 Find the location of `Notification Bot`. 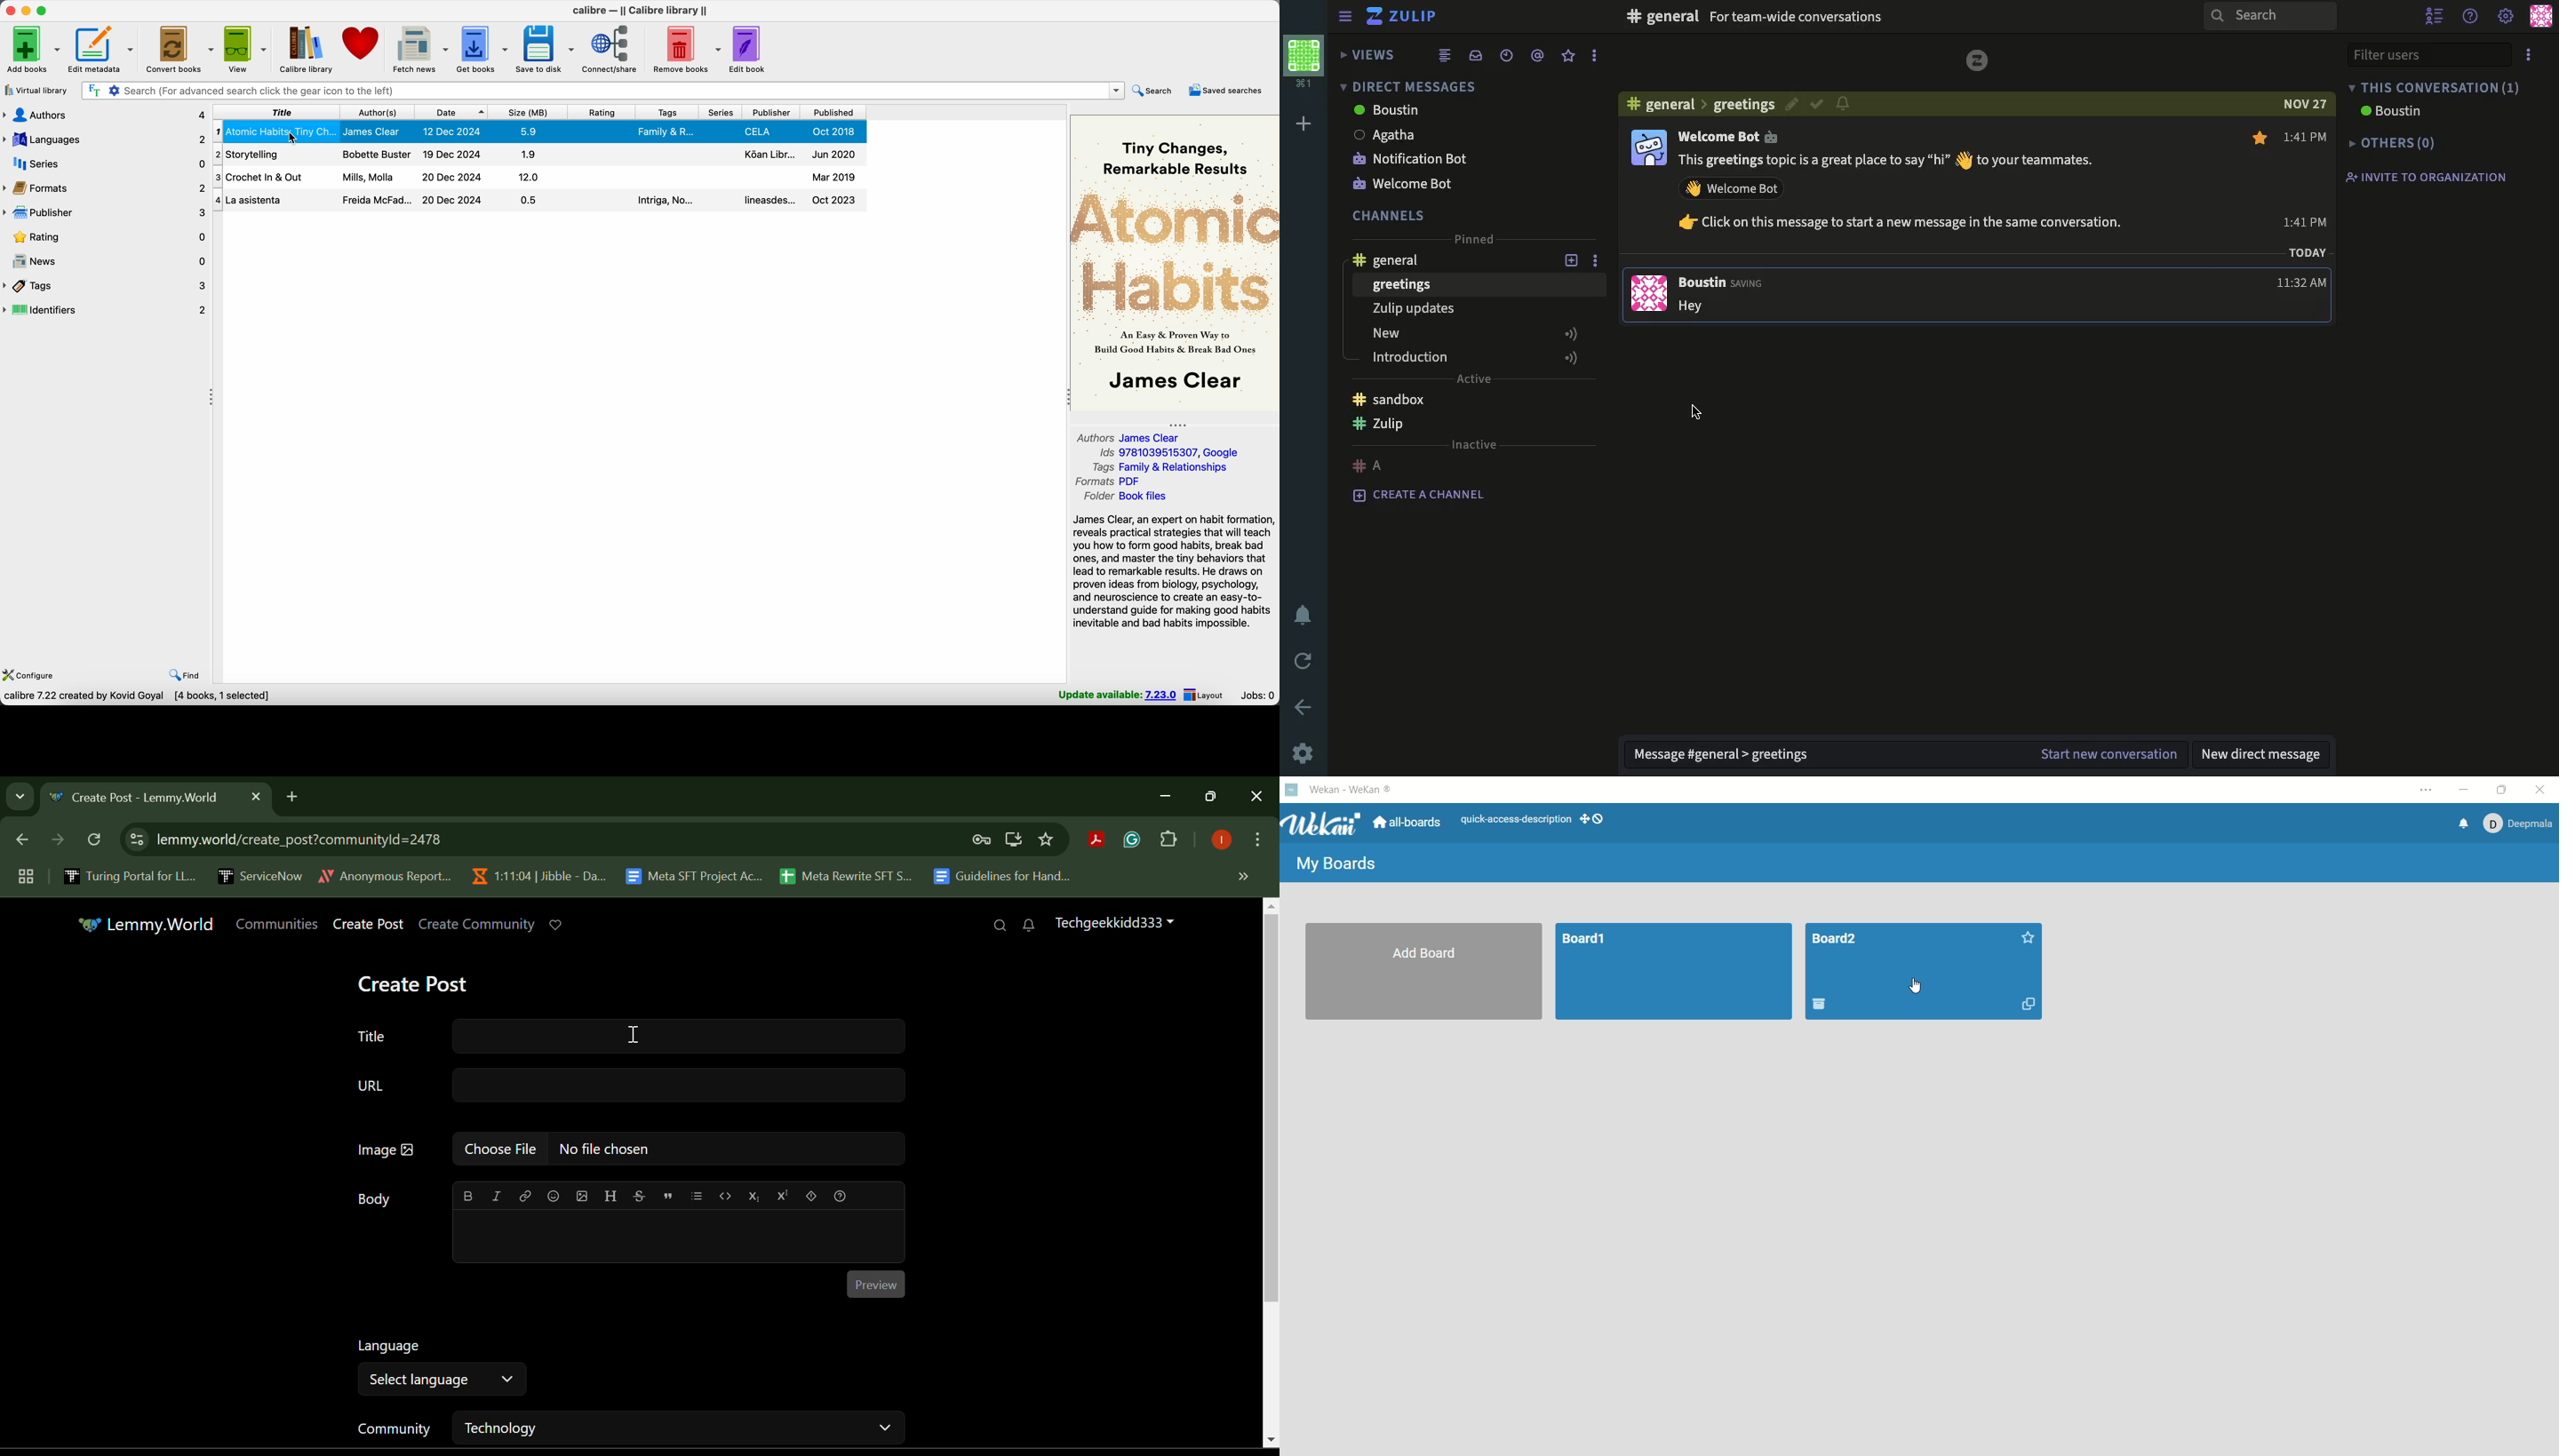

Notification Bot is located at coordinates (1413, 159).